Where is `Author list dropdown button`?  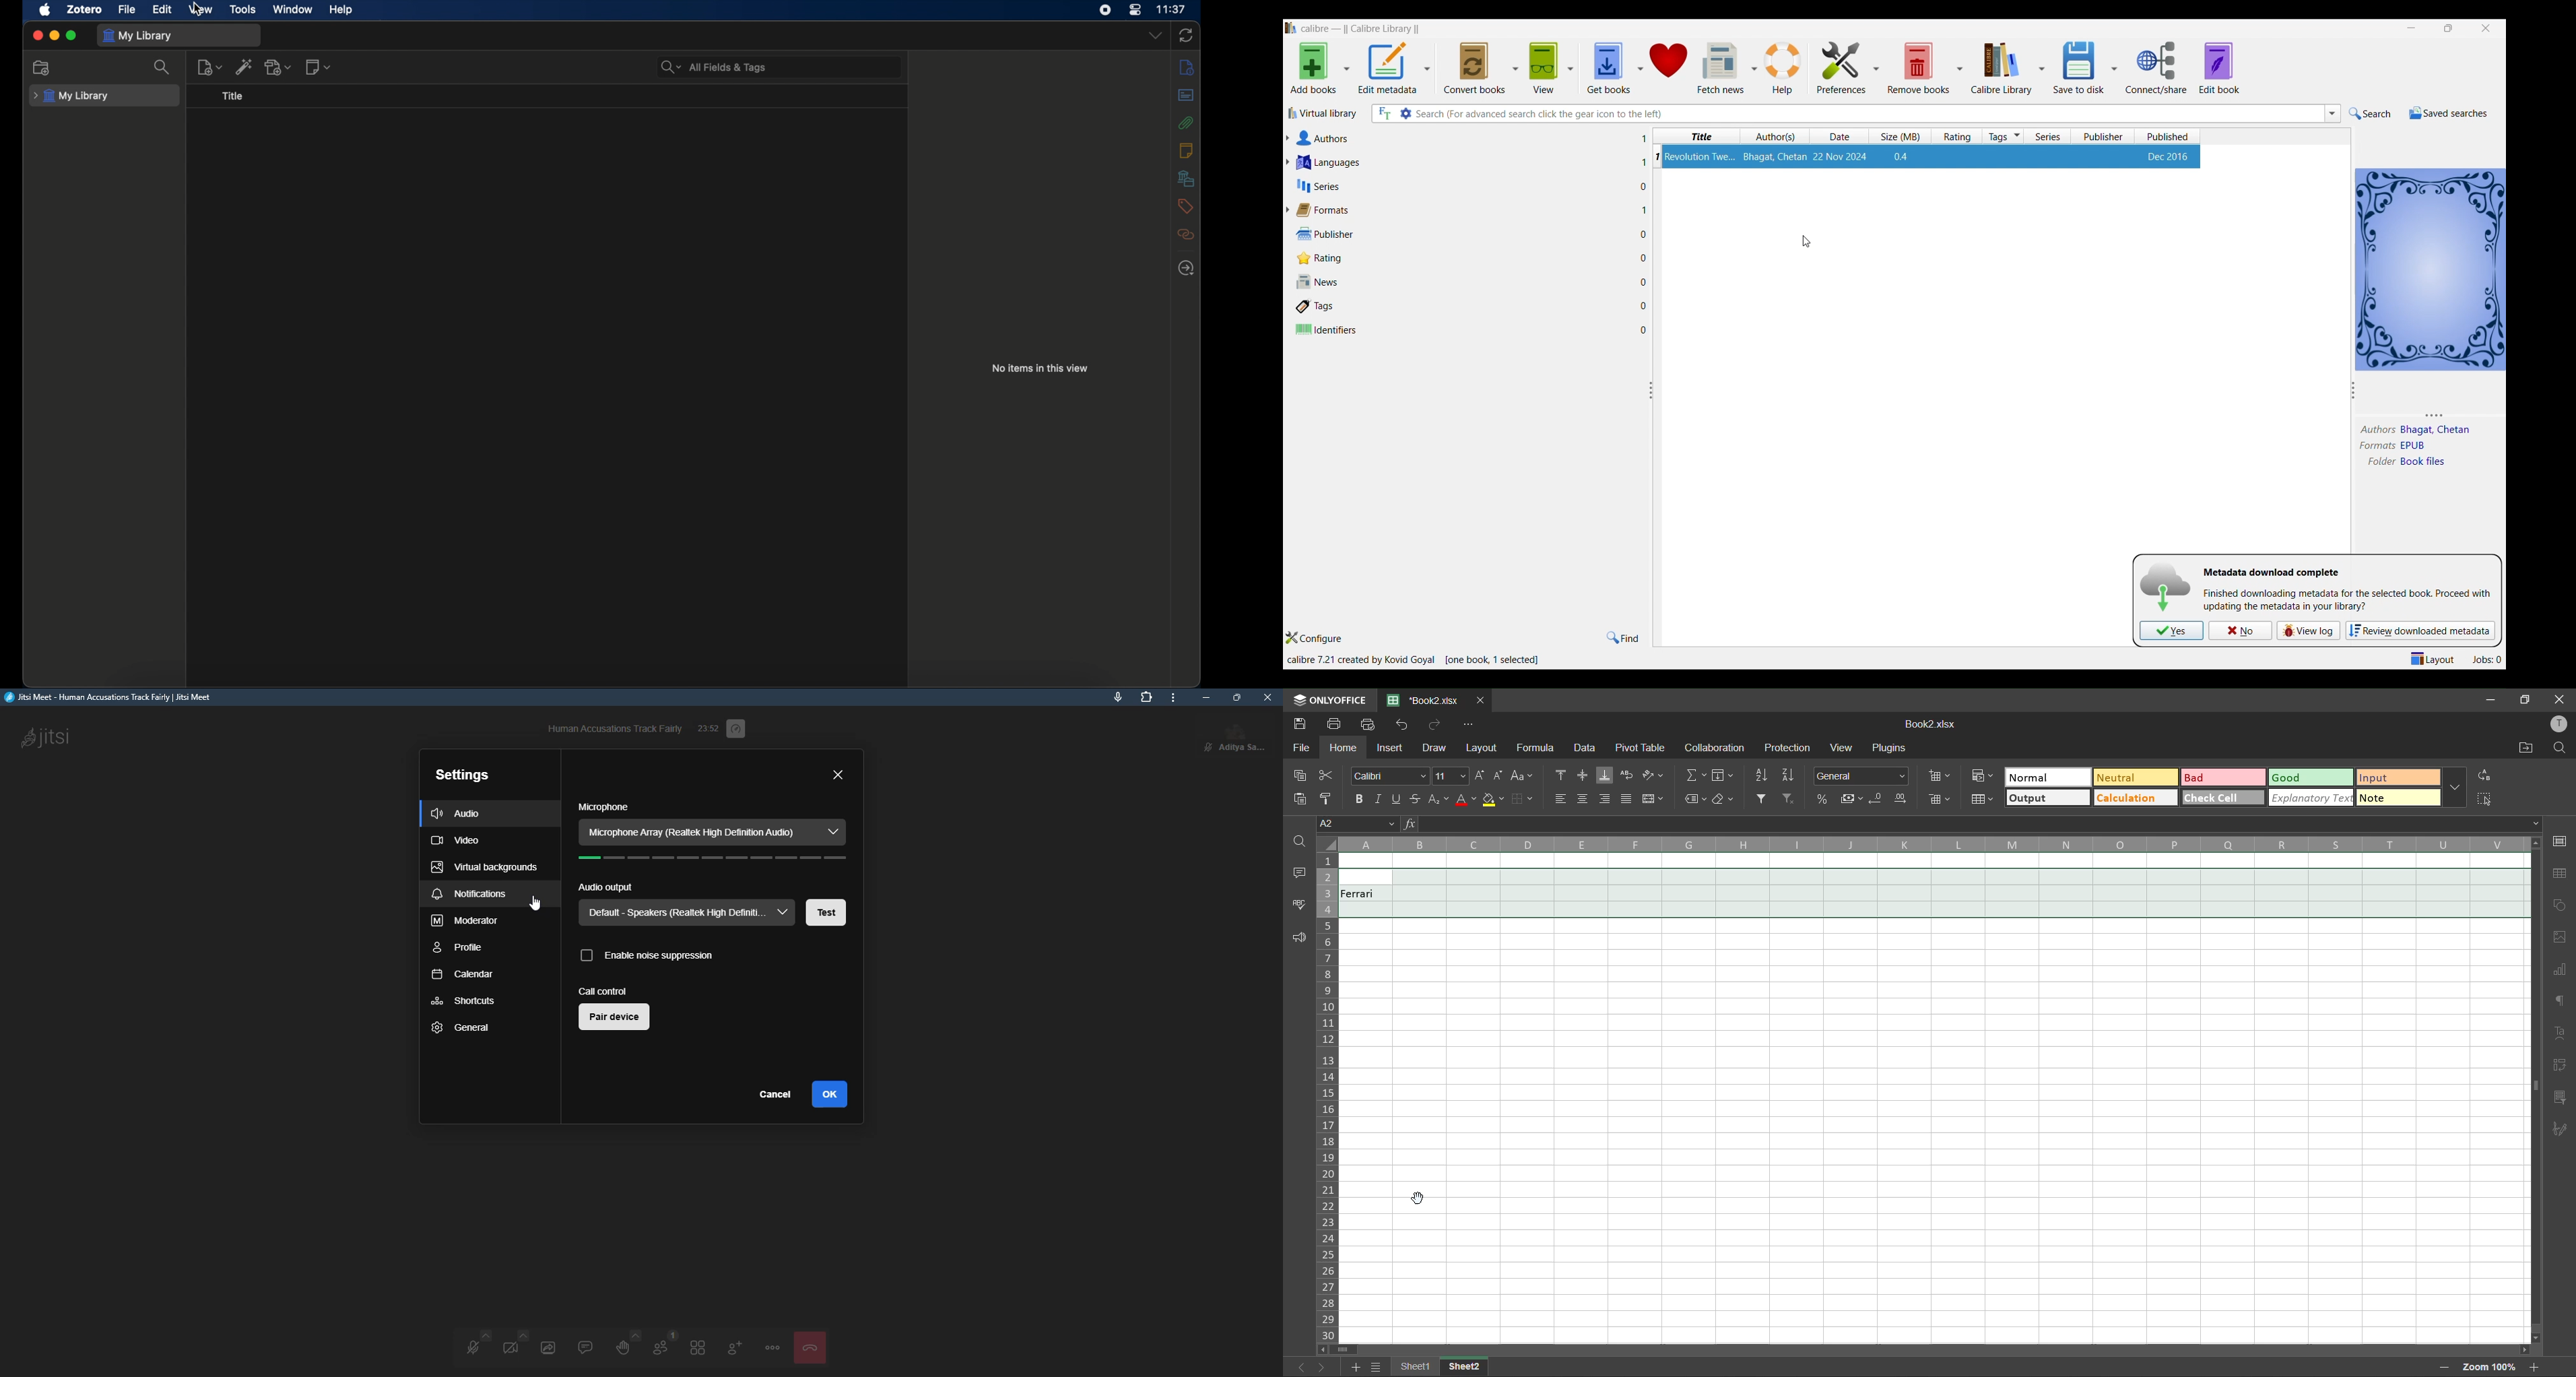
Author list dropdown button is located at coordinates (1291, 138).